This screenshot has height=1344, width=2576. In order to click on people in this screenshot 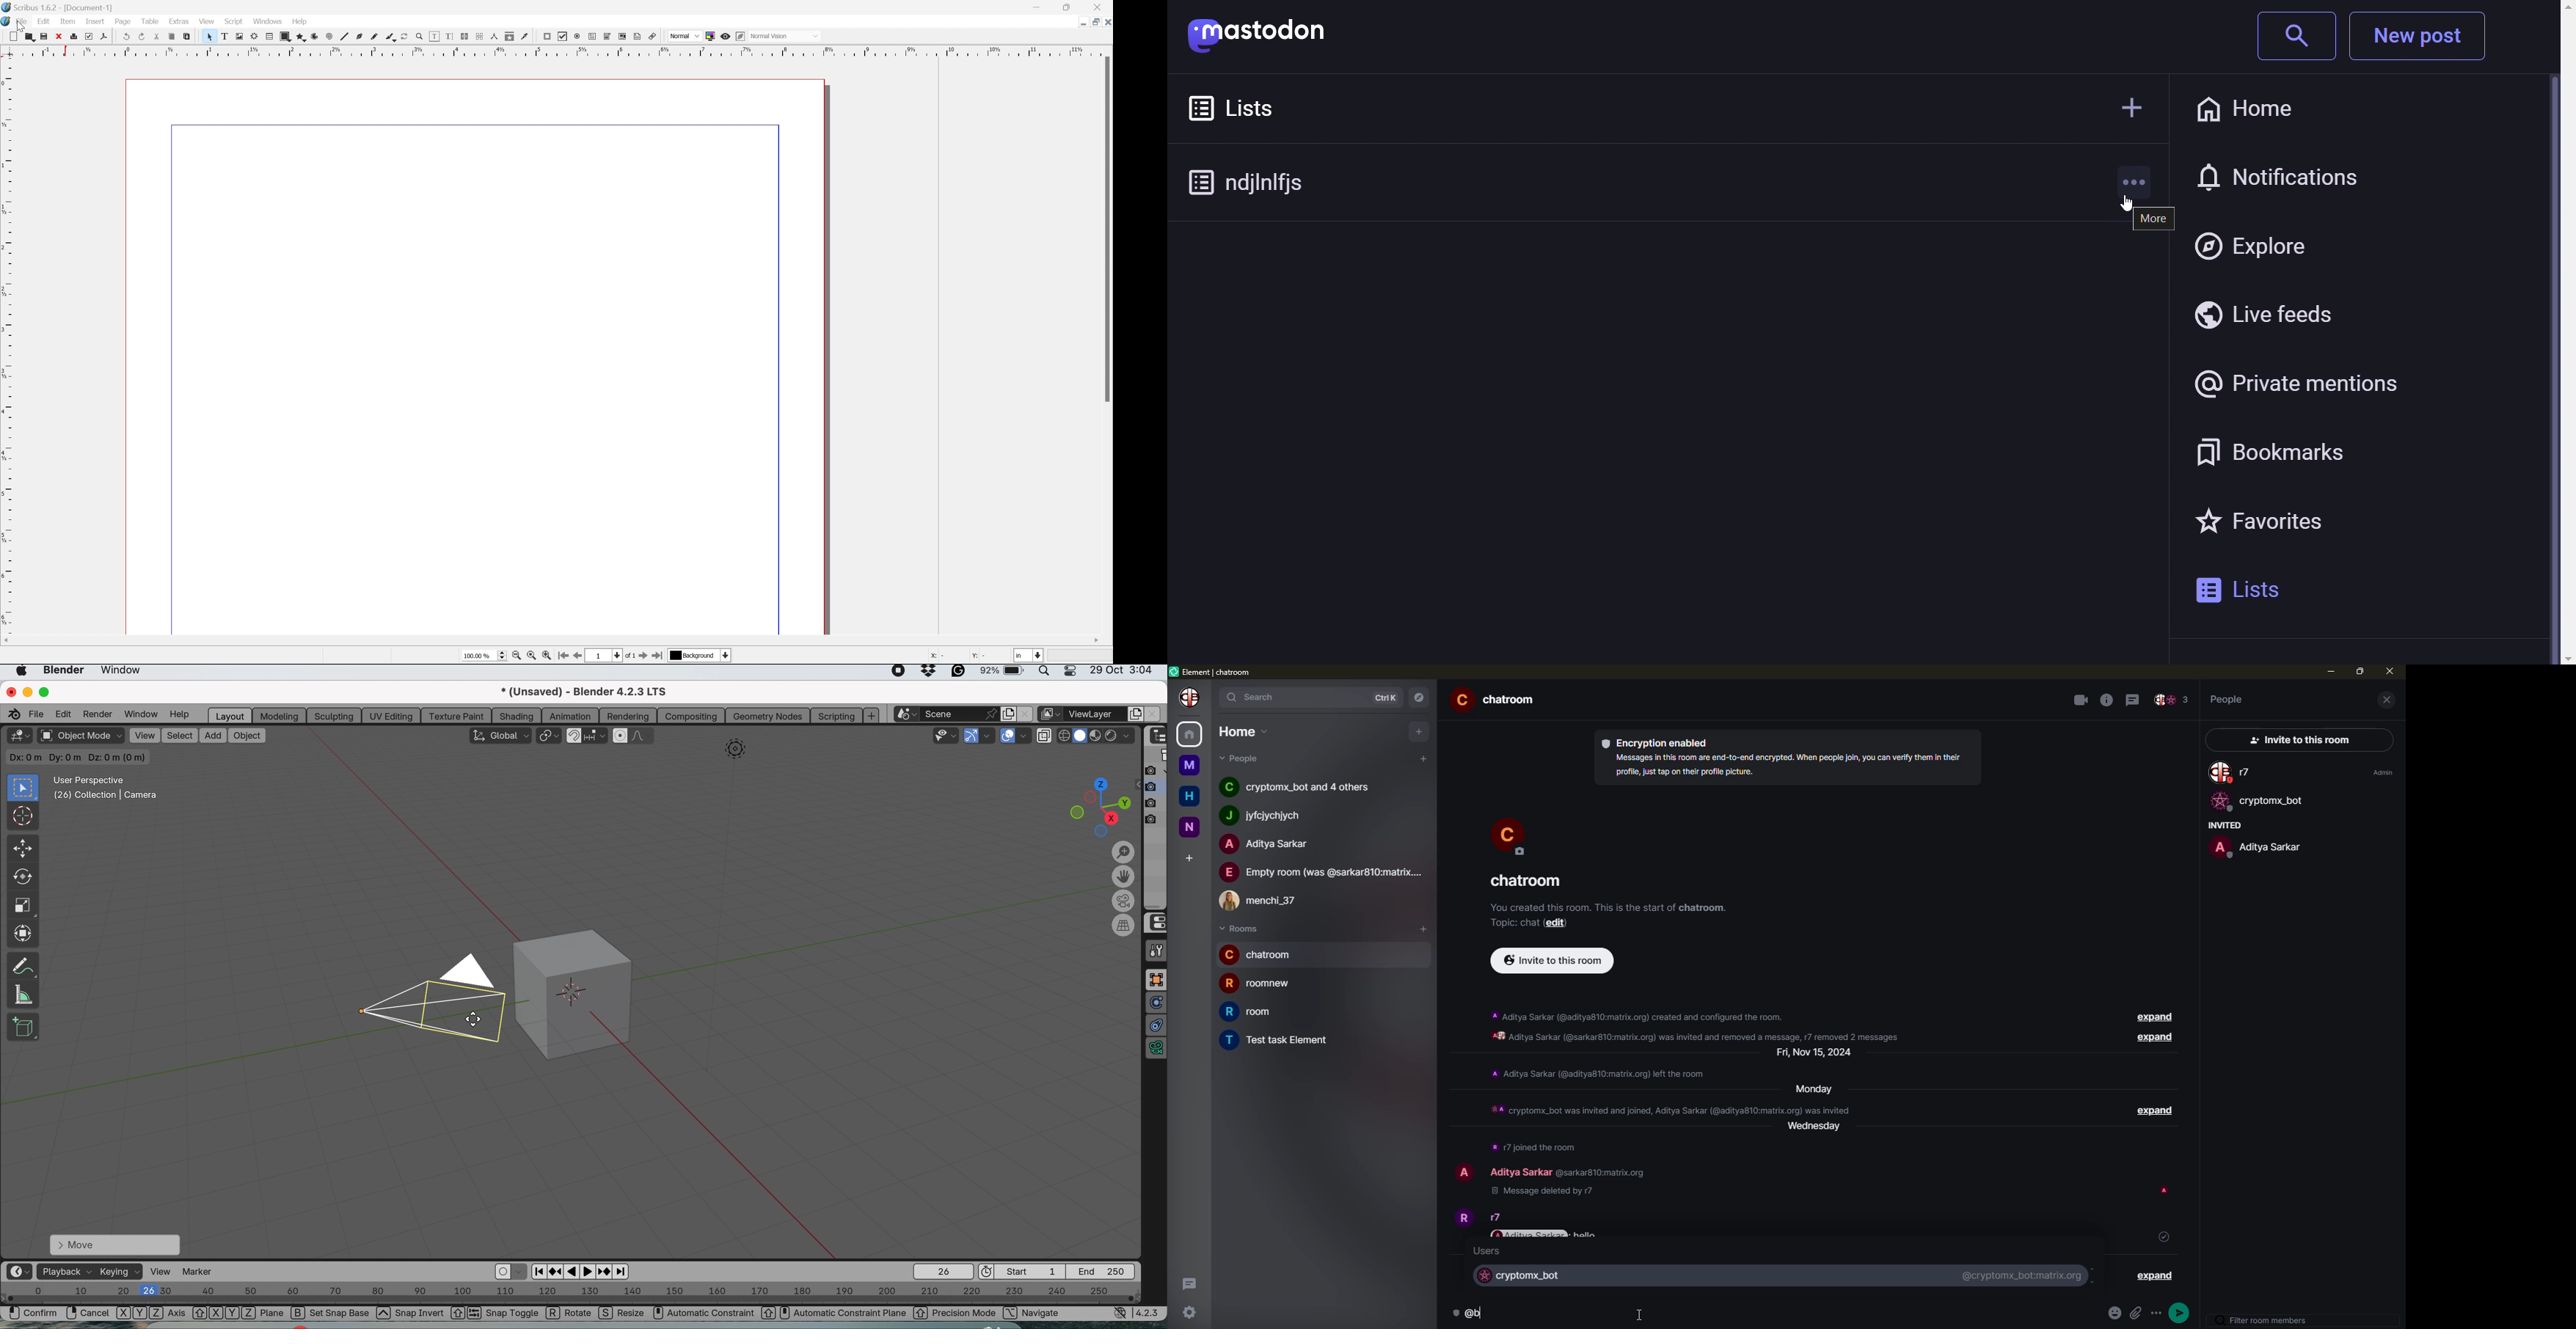, I will do `click(2256, 846)`.